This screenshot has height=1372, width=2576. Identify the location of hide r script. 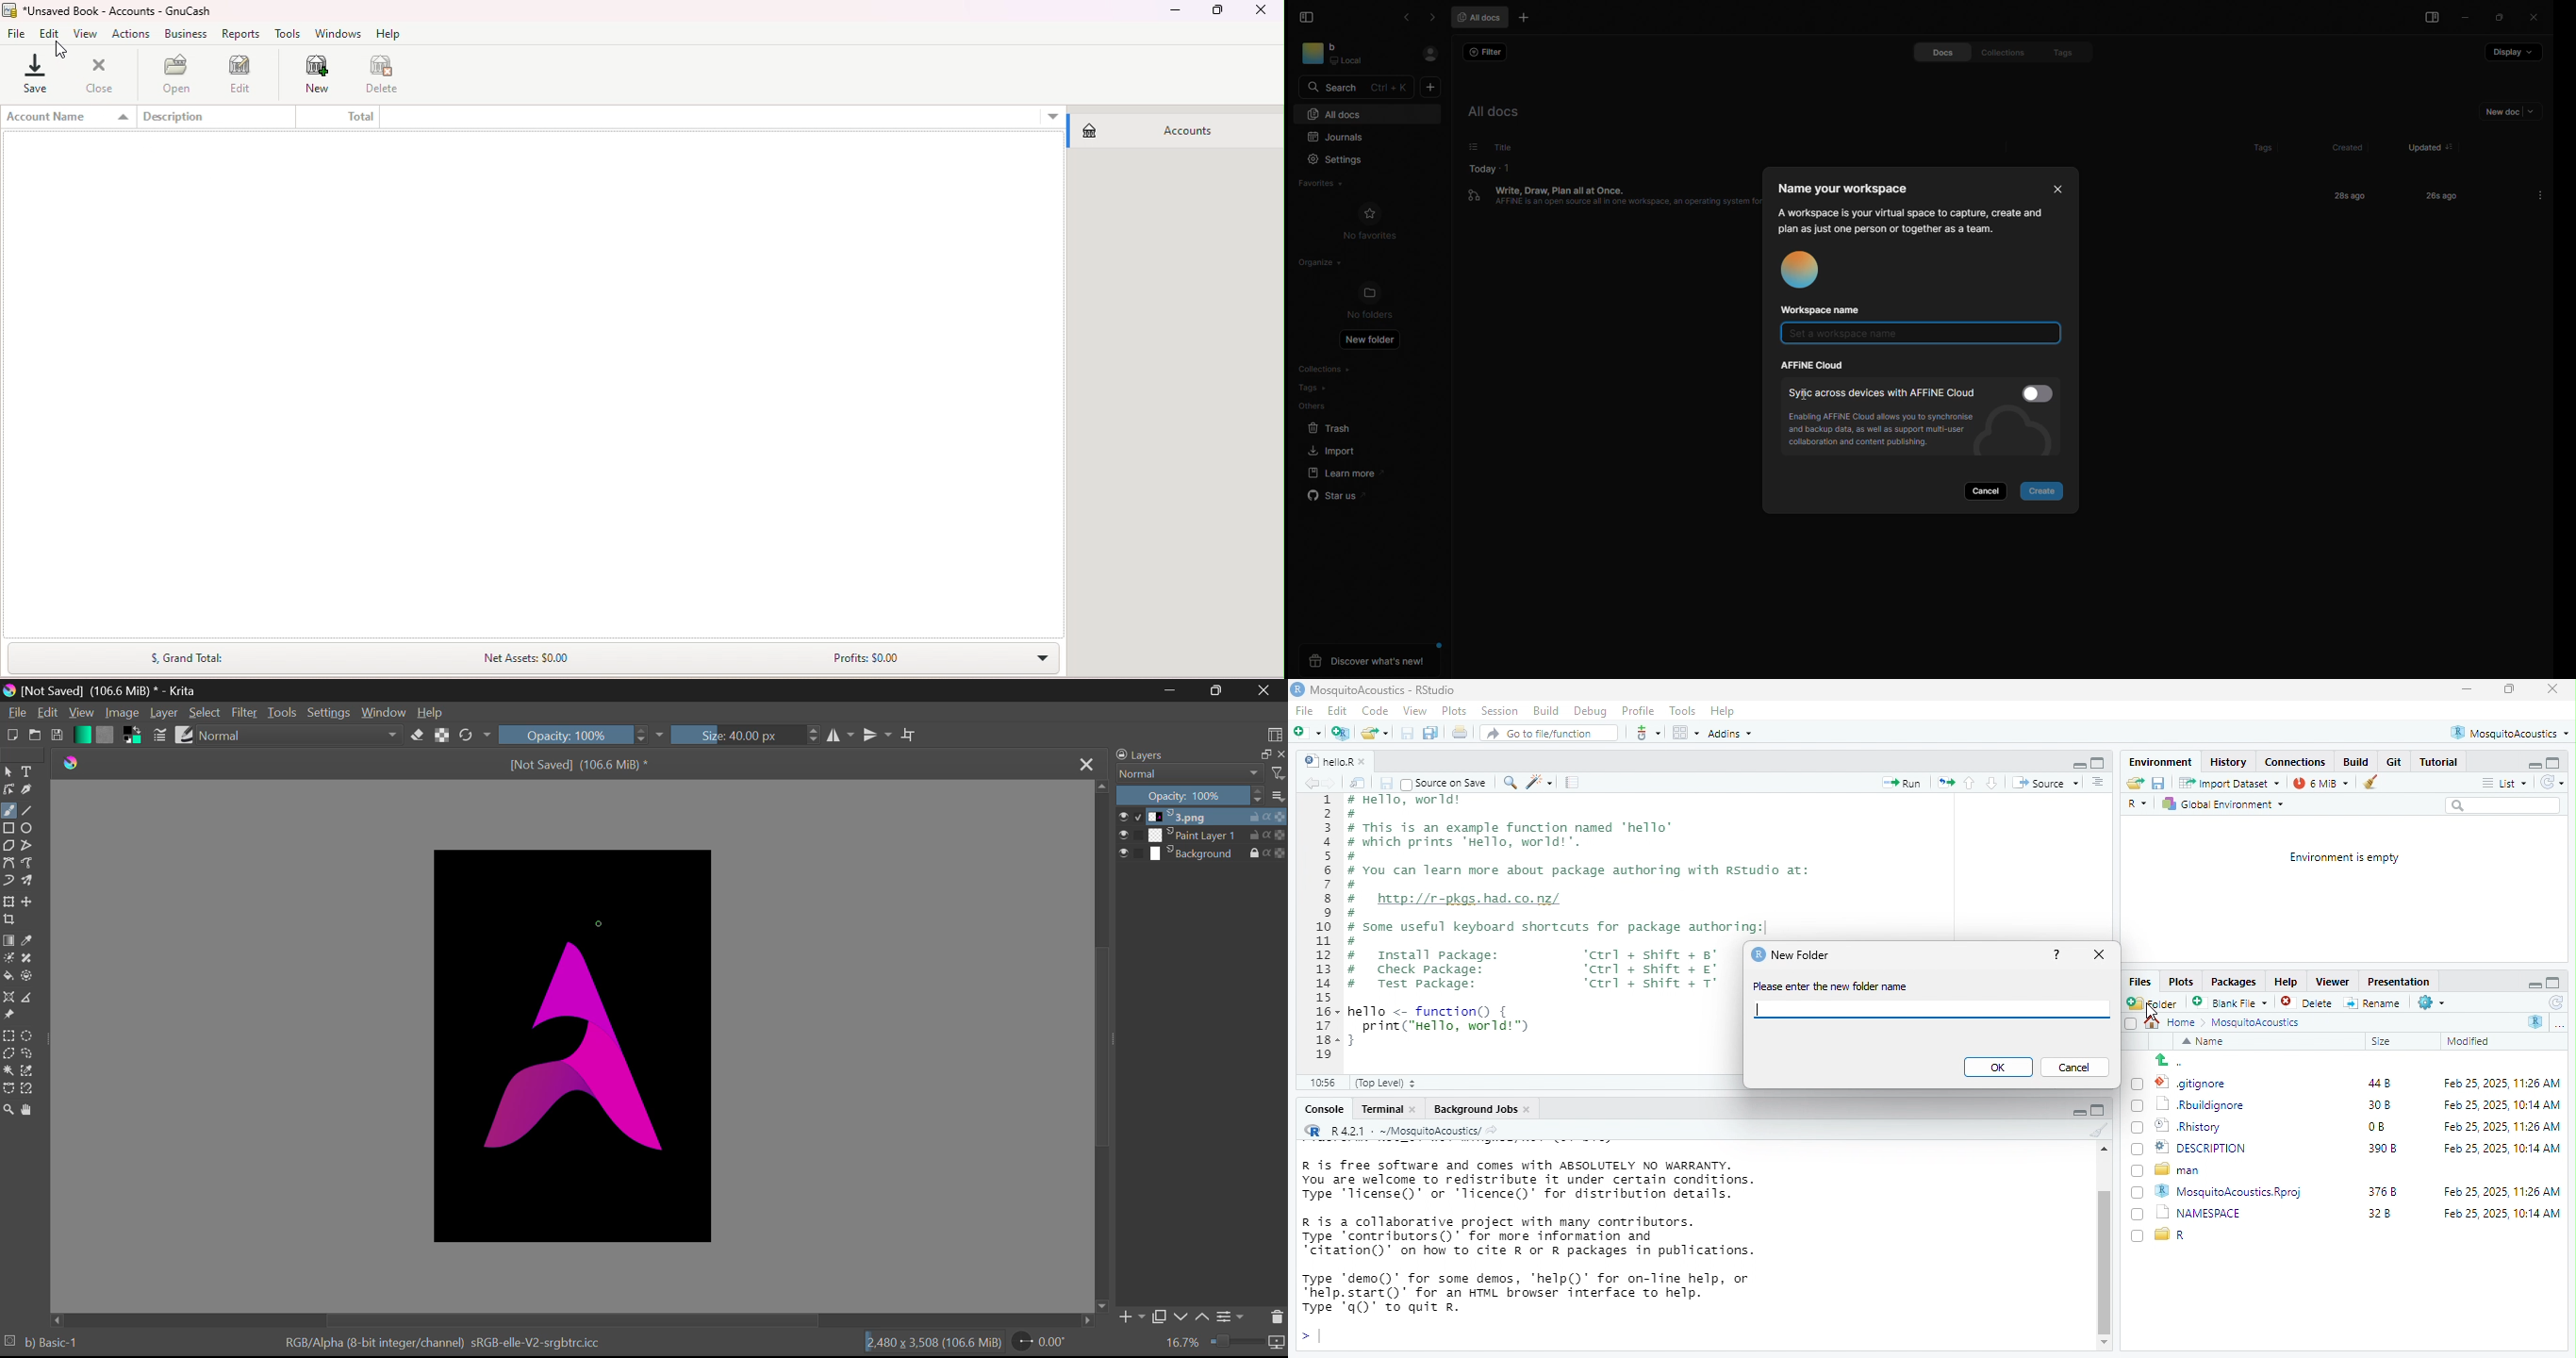
(2535, 764).